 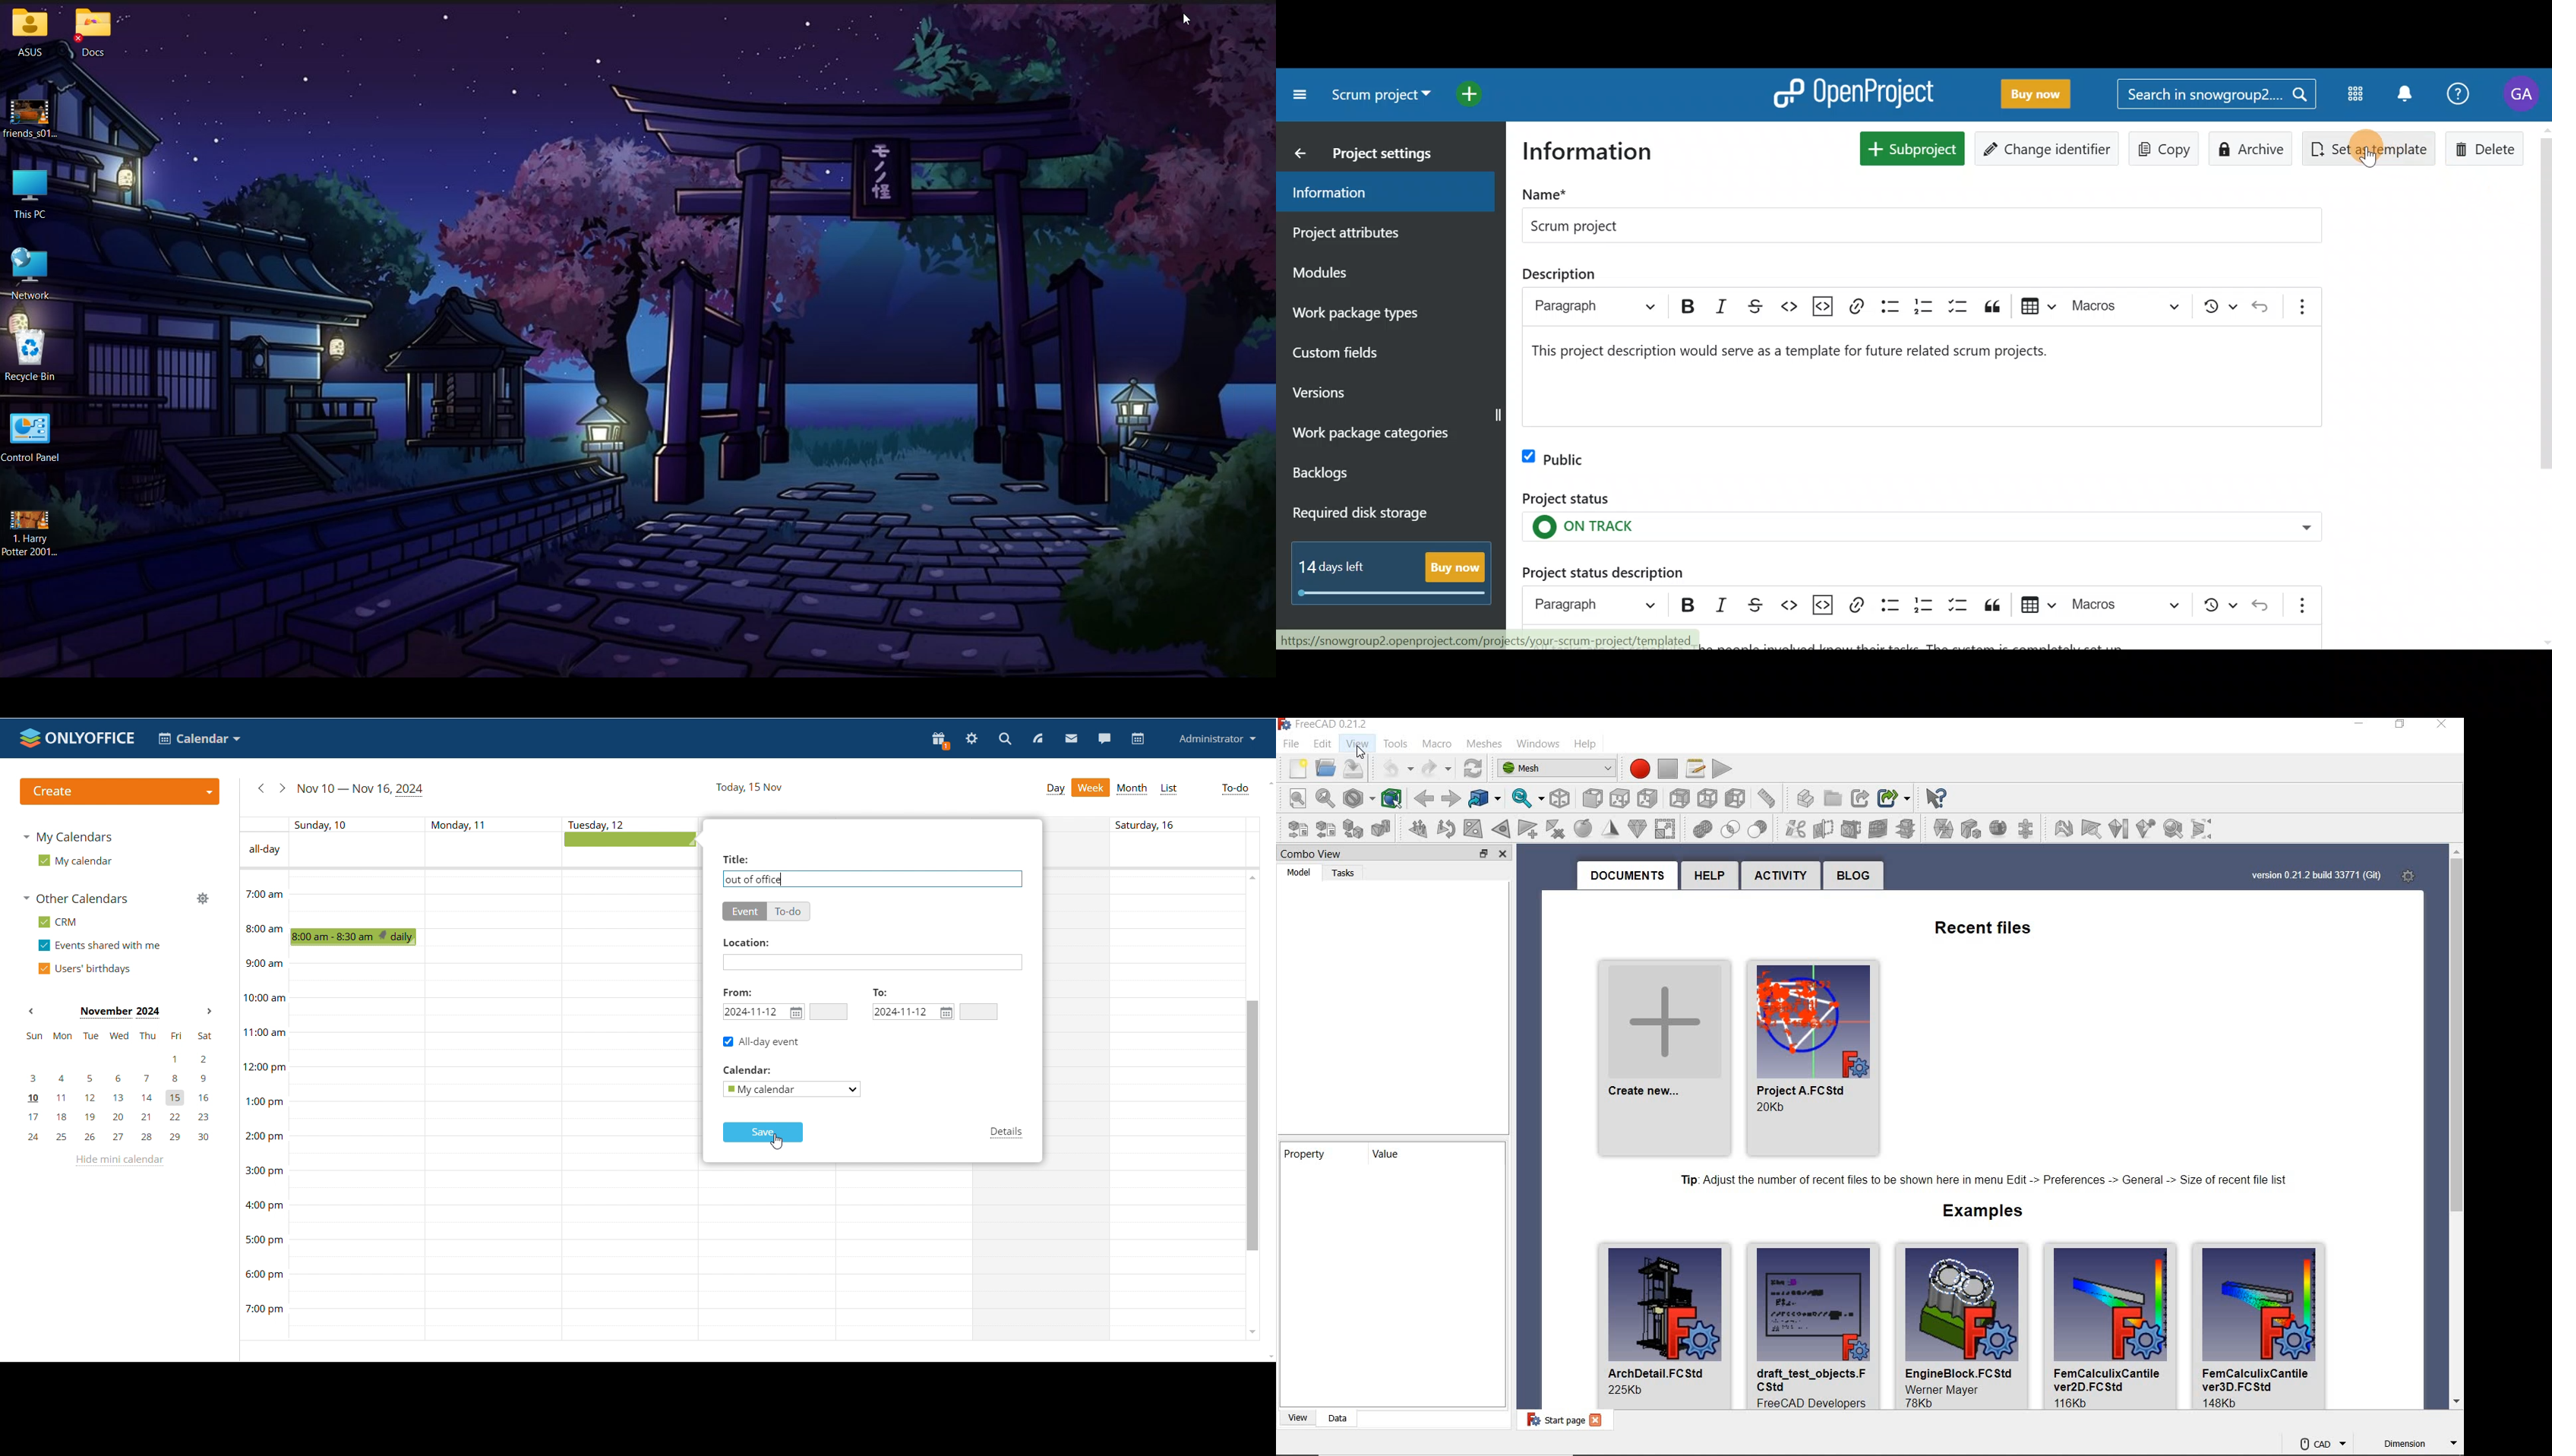 I want to click on sync view, so click(x=1526, y=796).